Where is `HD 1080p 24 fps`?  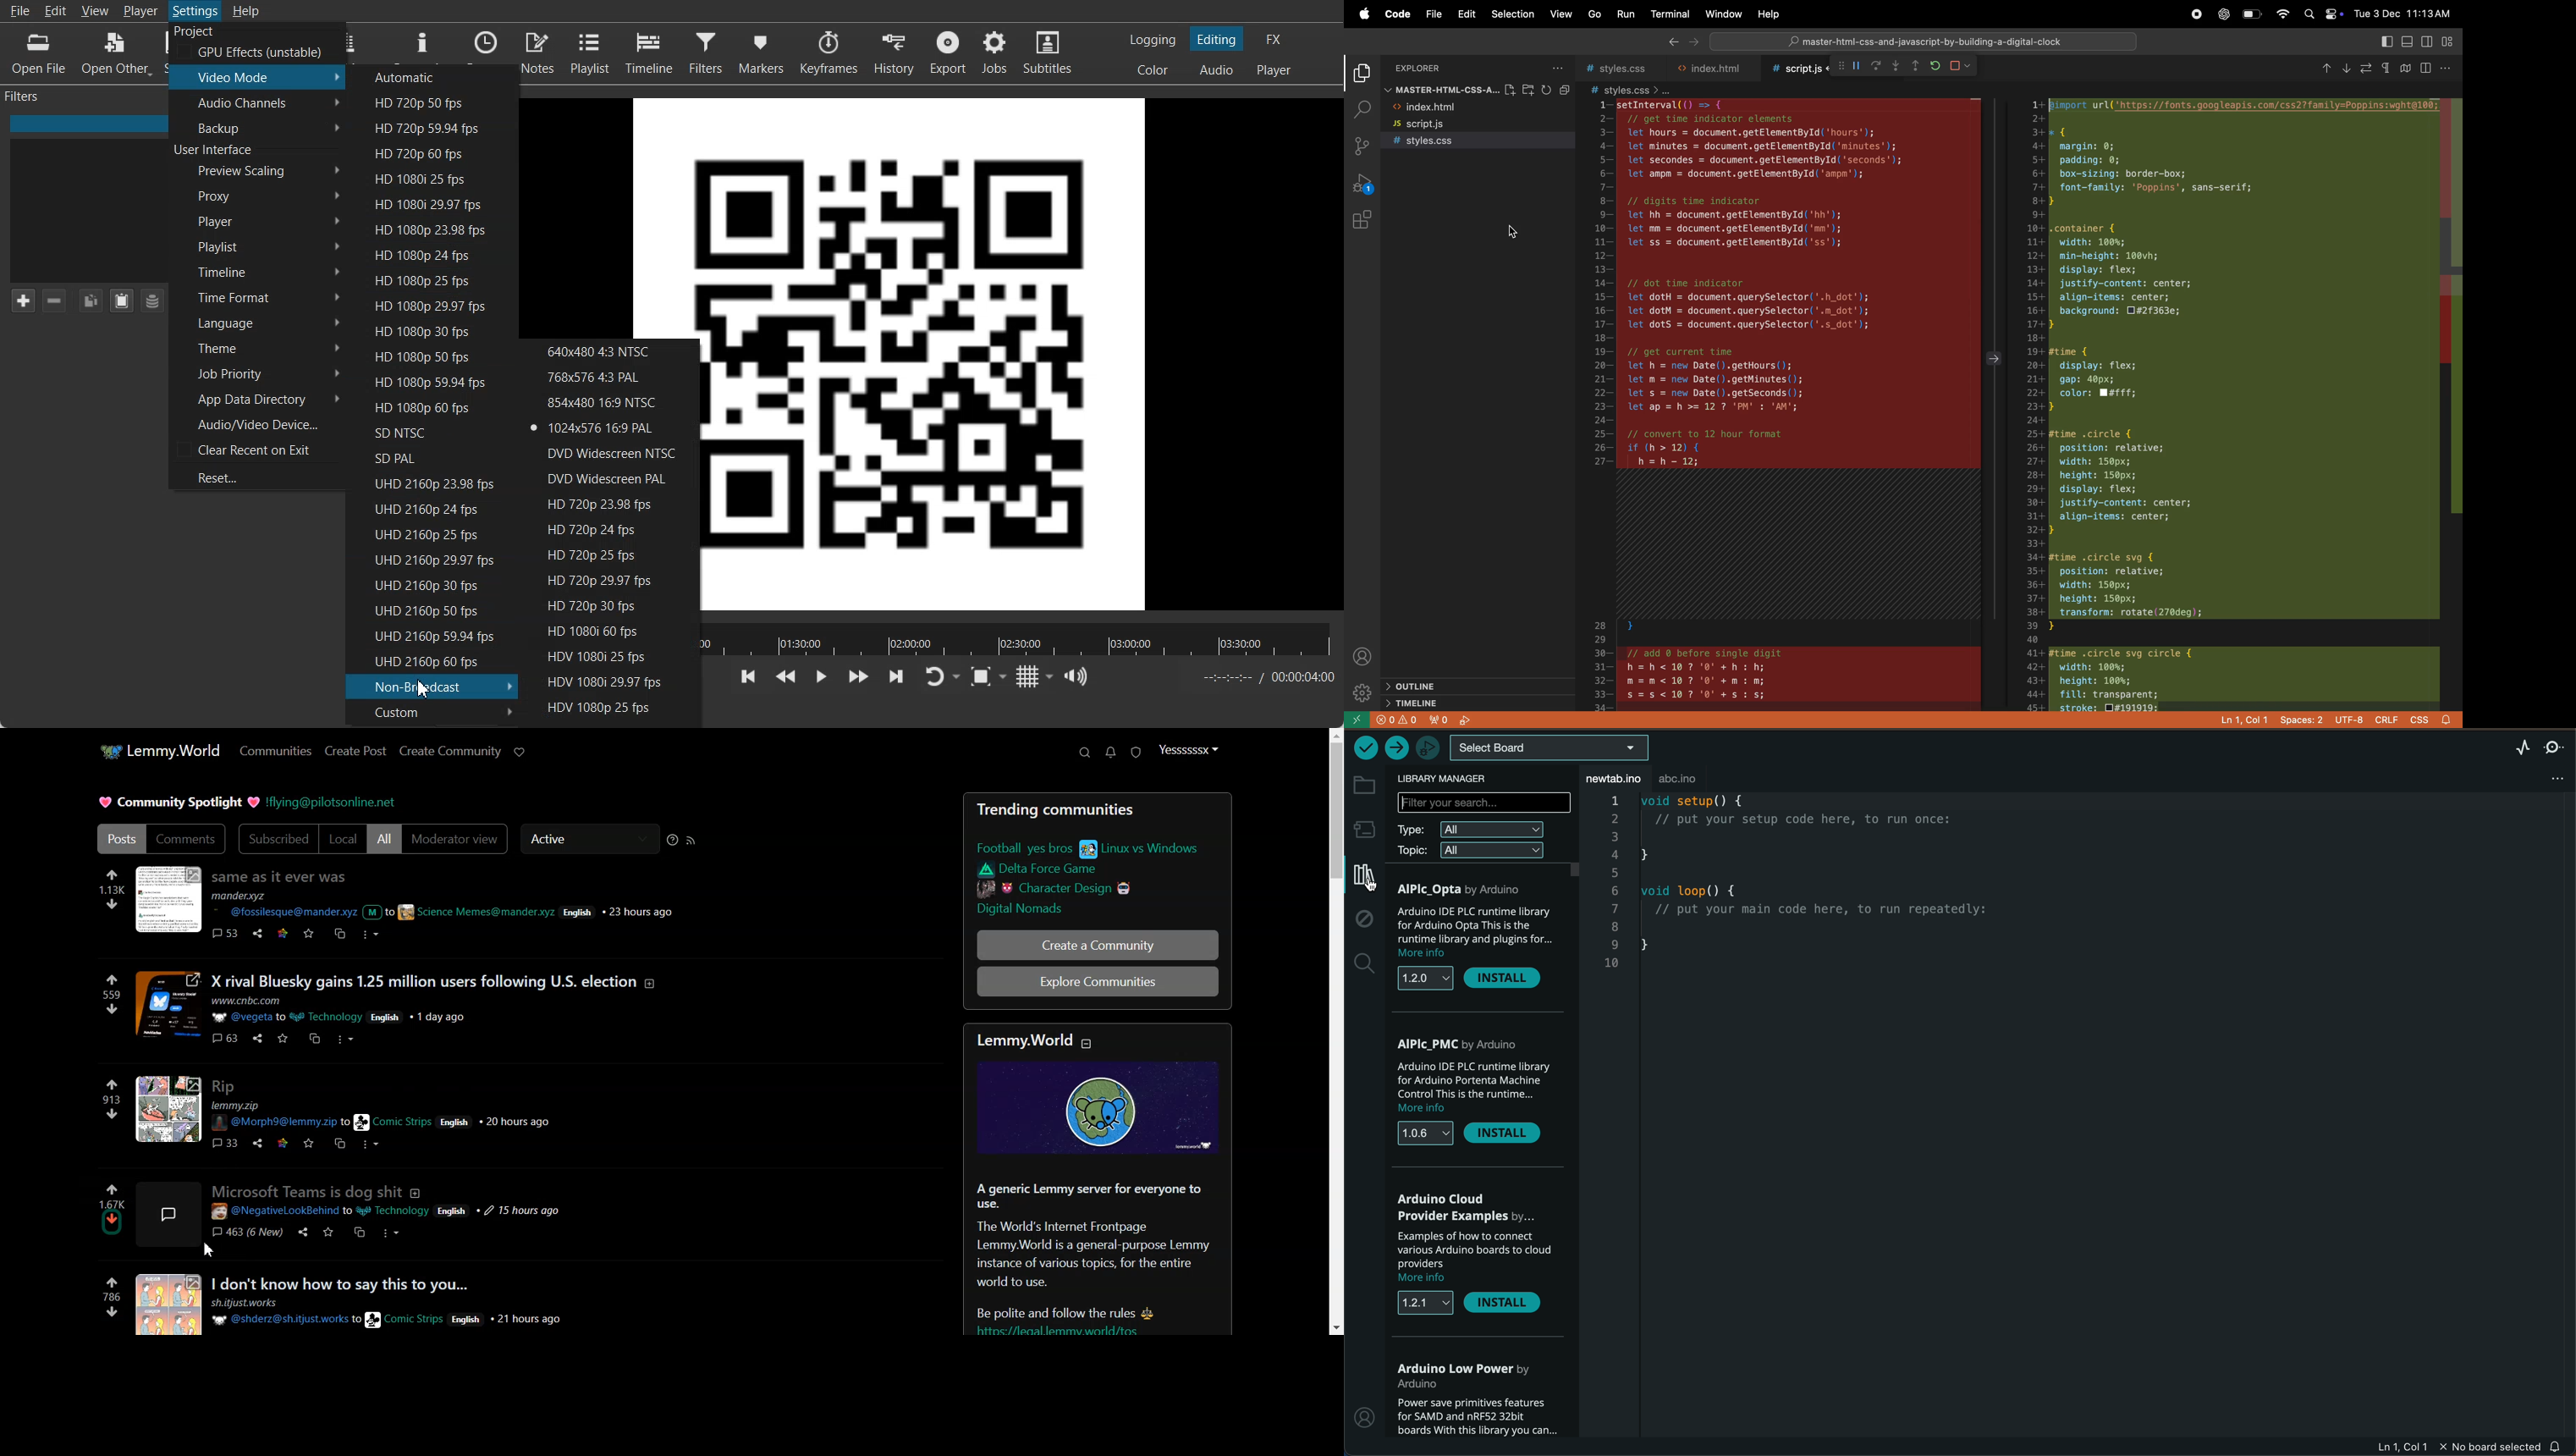 HD 1080p 24 fps is located at coordinates (428, 253).